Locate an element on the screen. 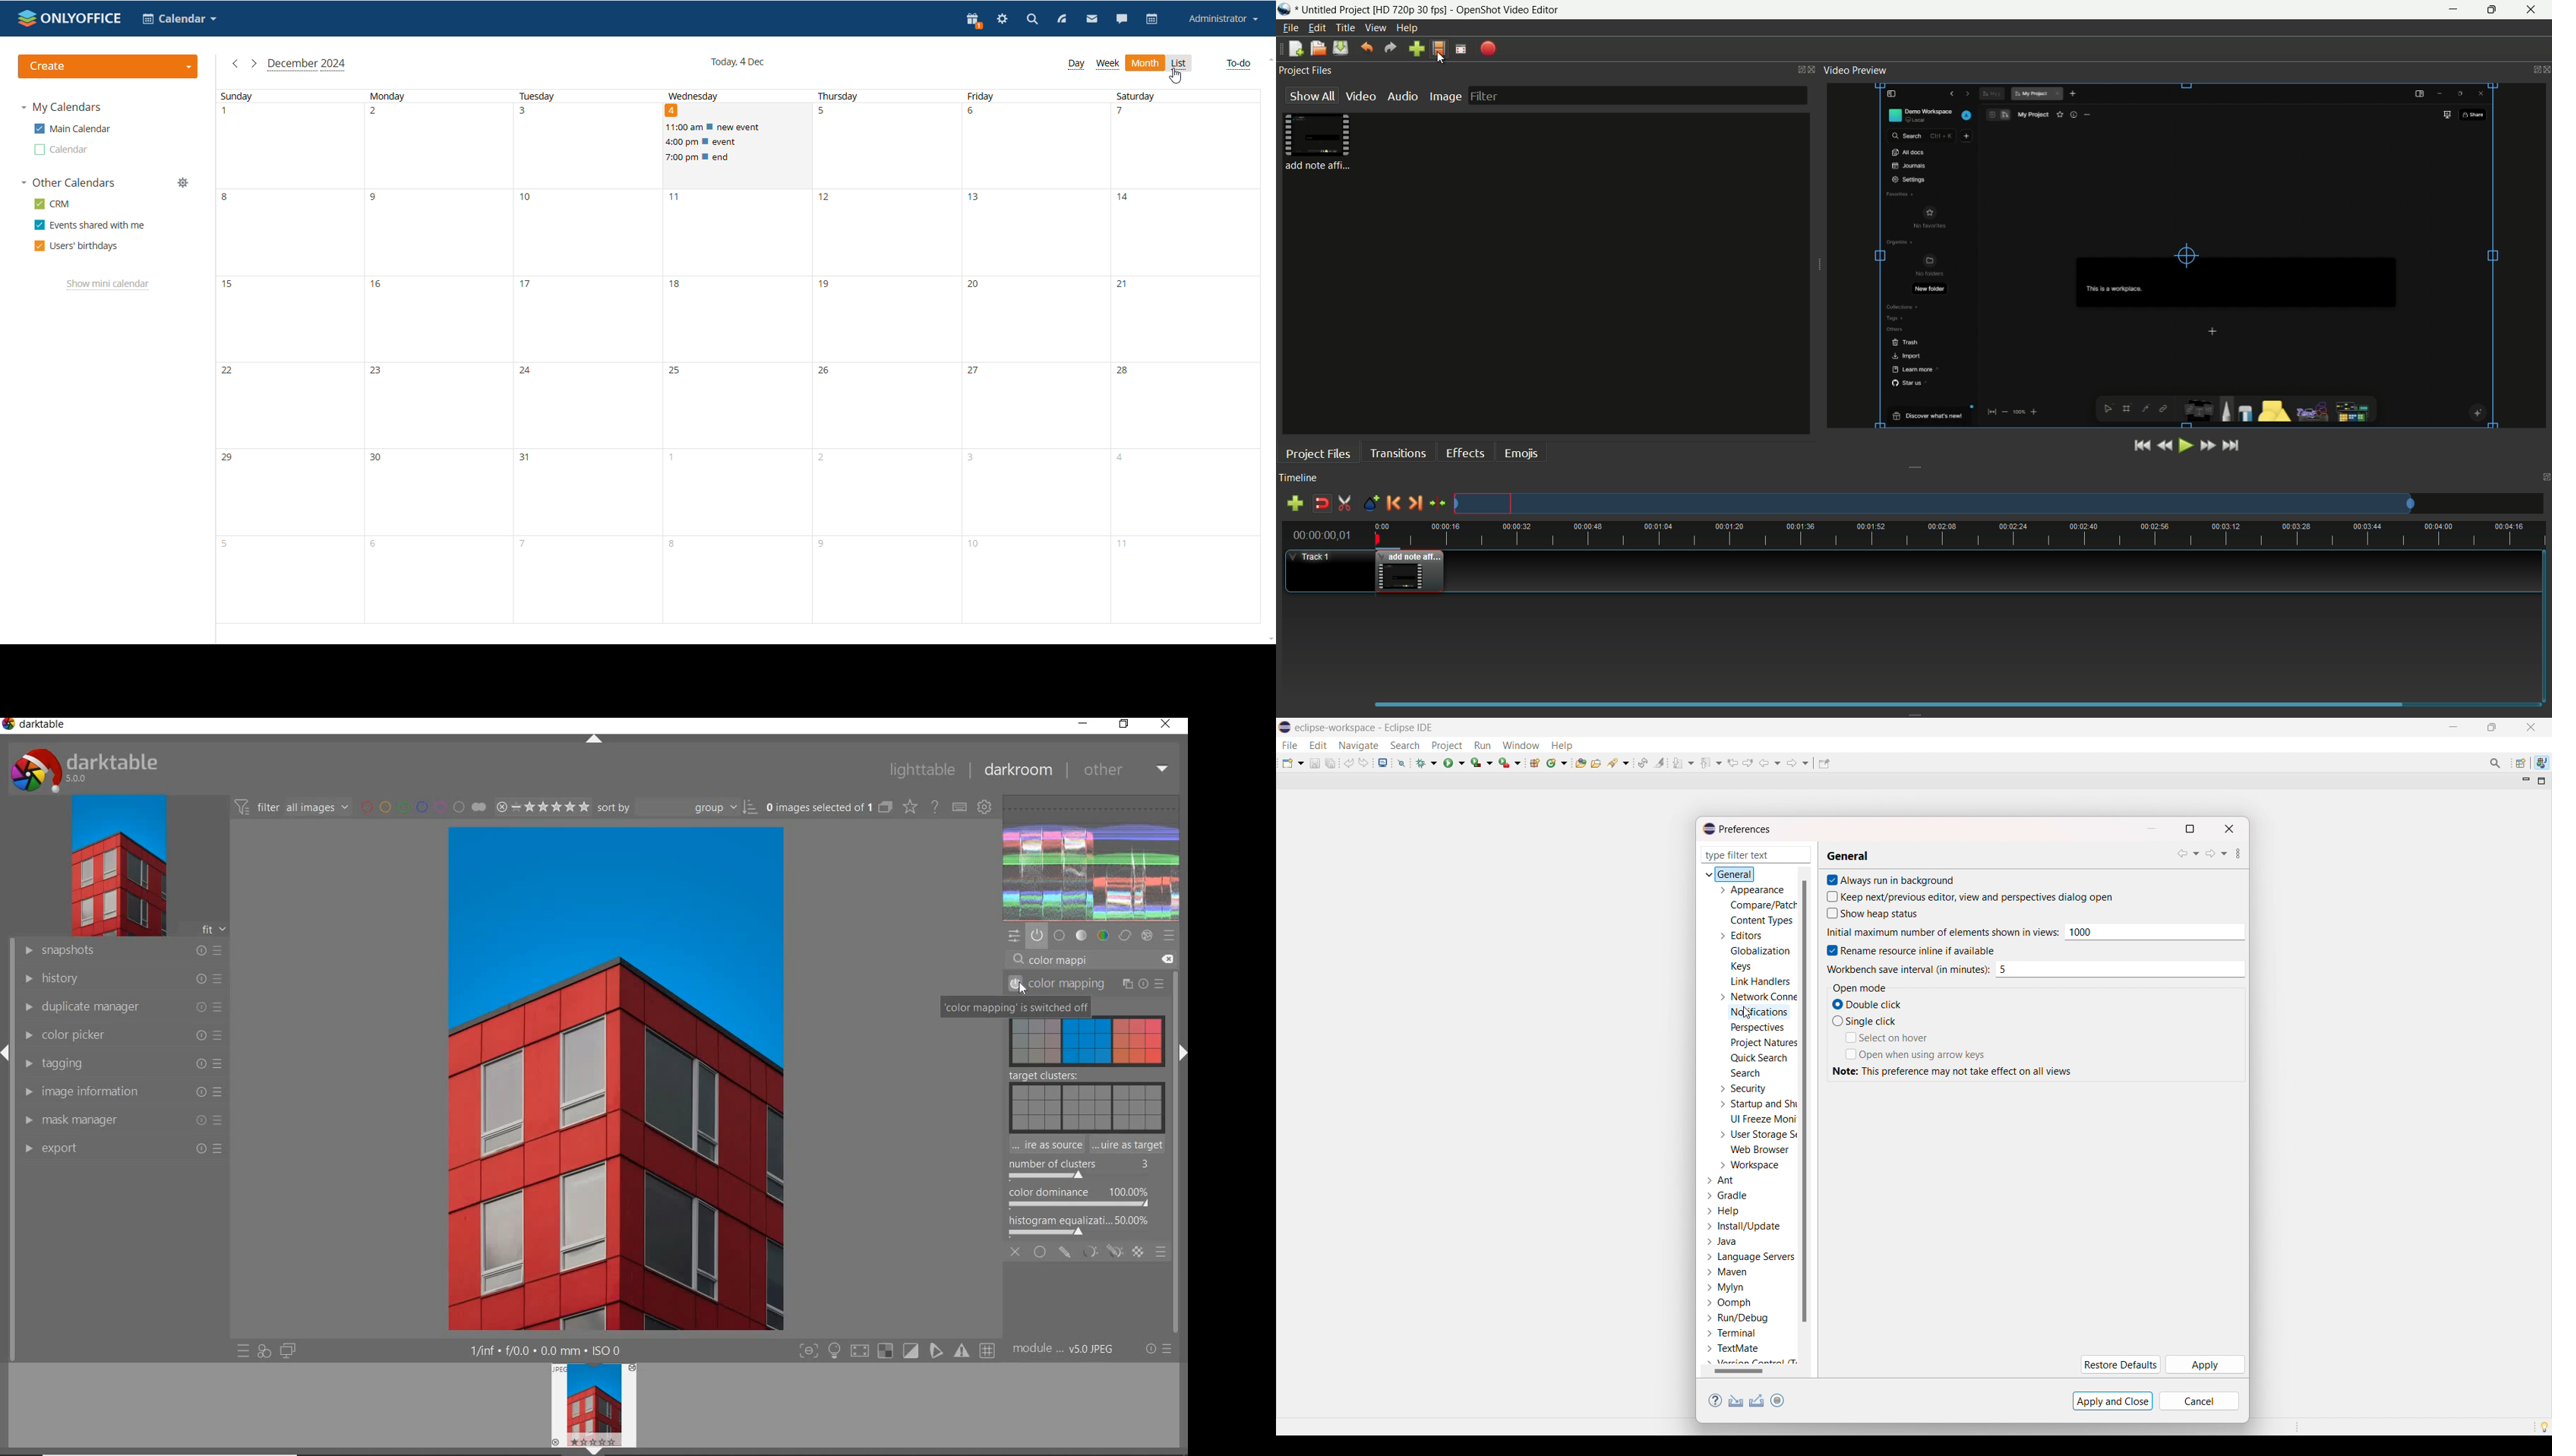 The width and height of the screenshot is (2576, 1456). app name is located at coordinates (1507, 10).